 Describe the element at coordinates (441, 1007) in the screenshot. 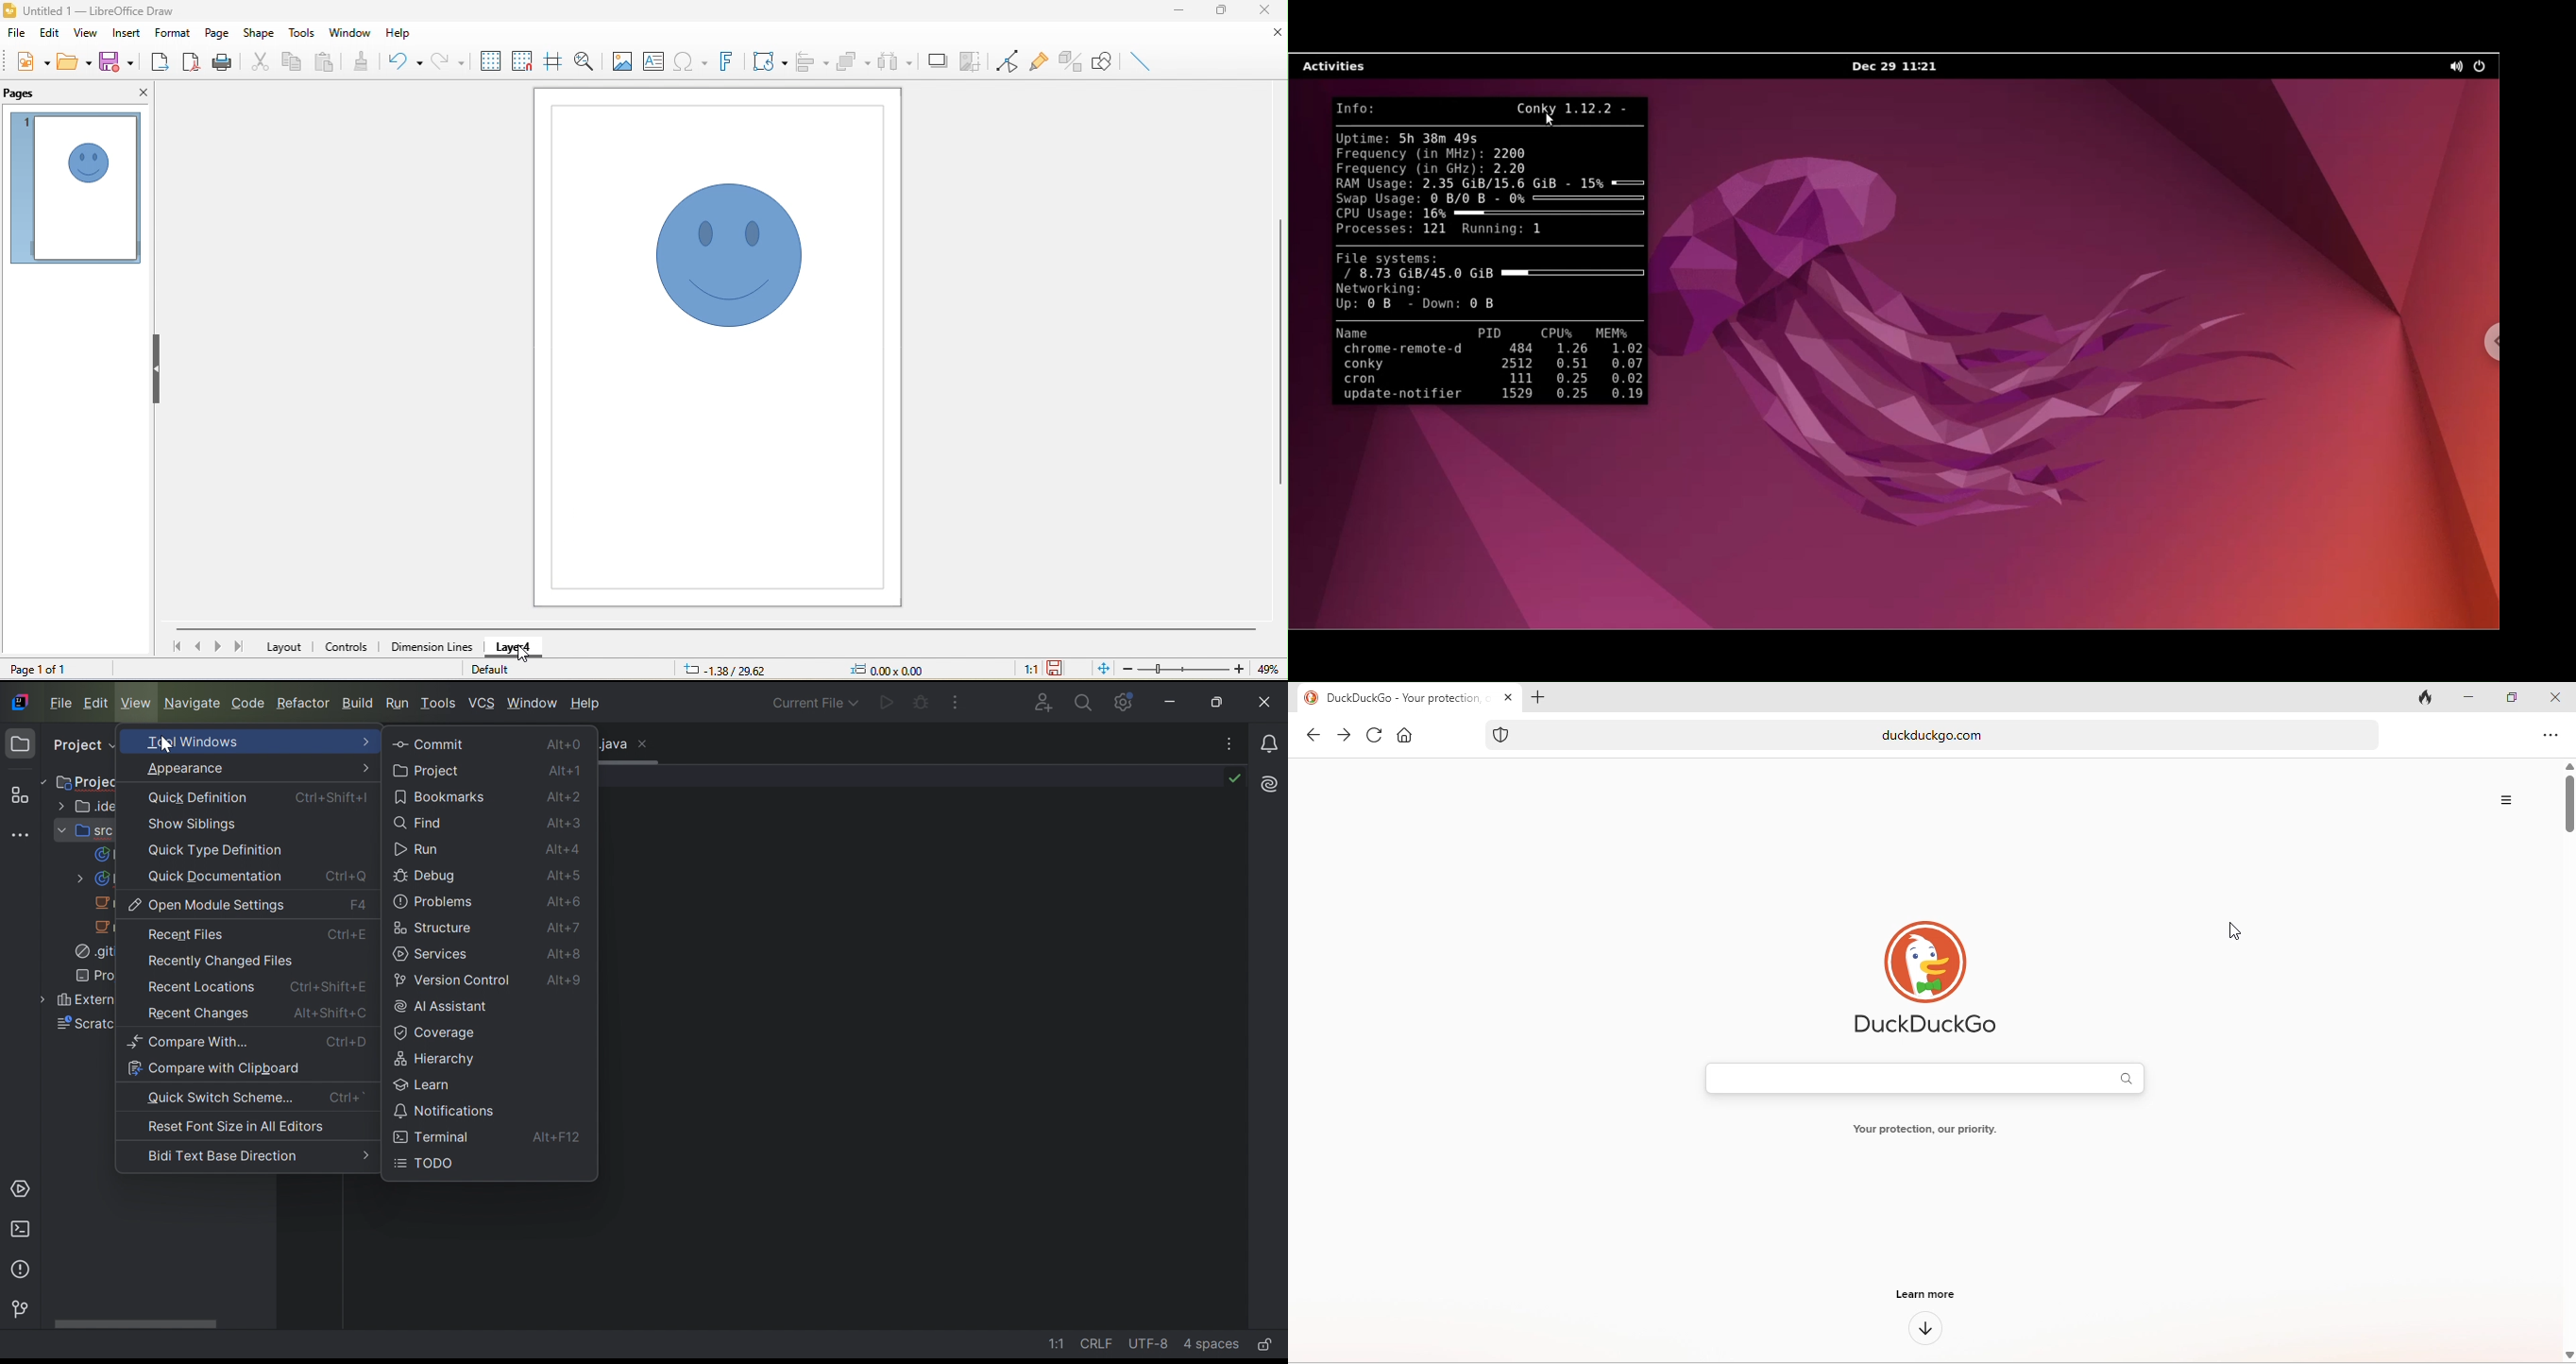

I see `AI Assistant` at that location.